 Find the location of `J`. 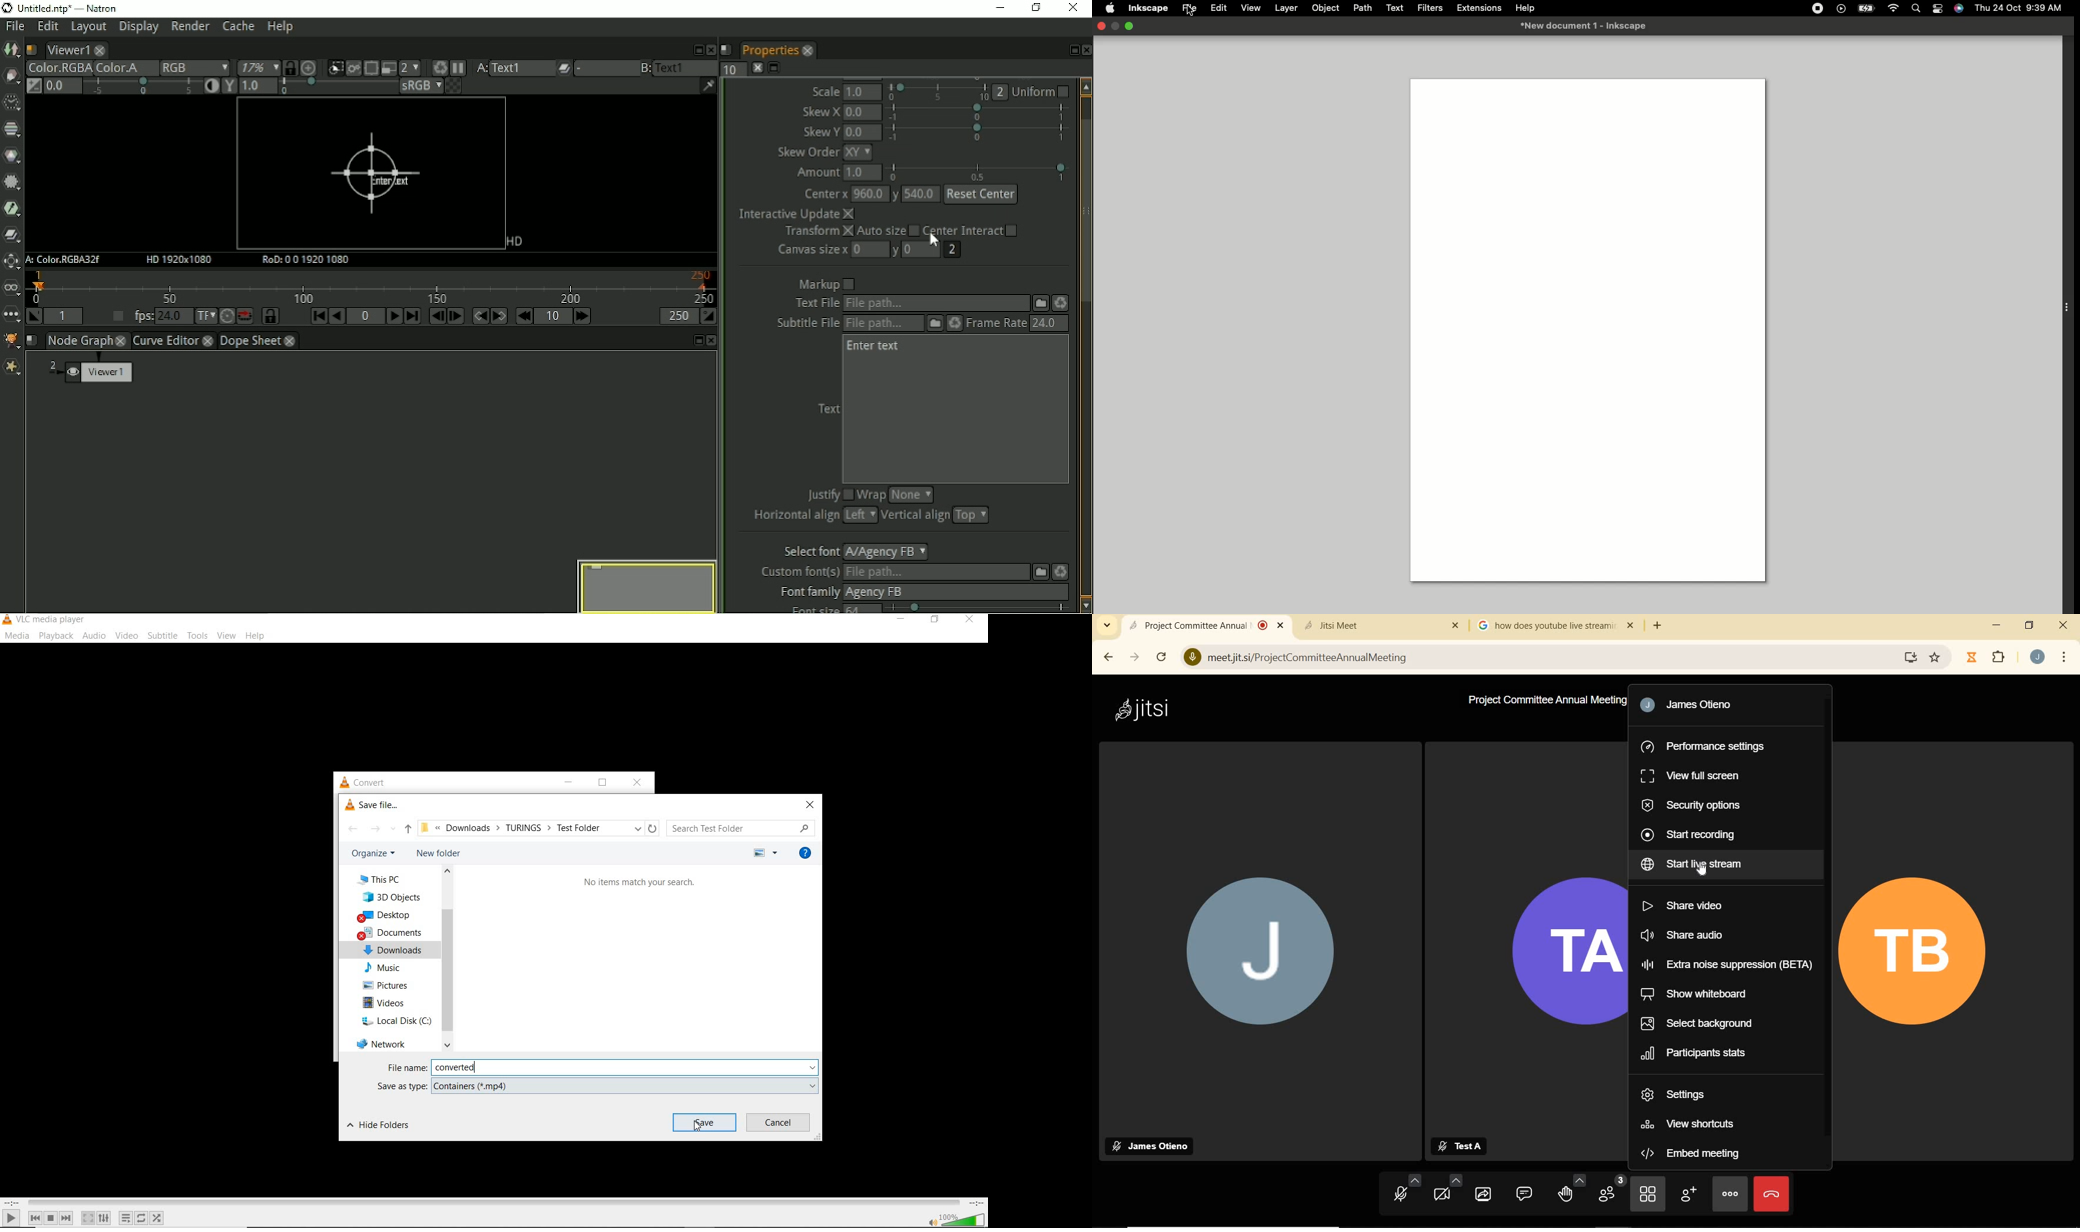

J is located at coordinates (1261, 953).